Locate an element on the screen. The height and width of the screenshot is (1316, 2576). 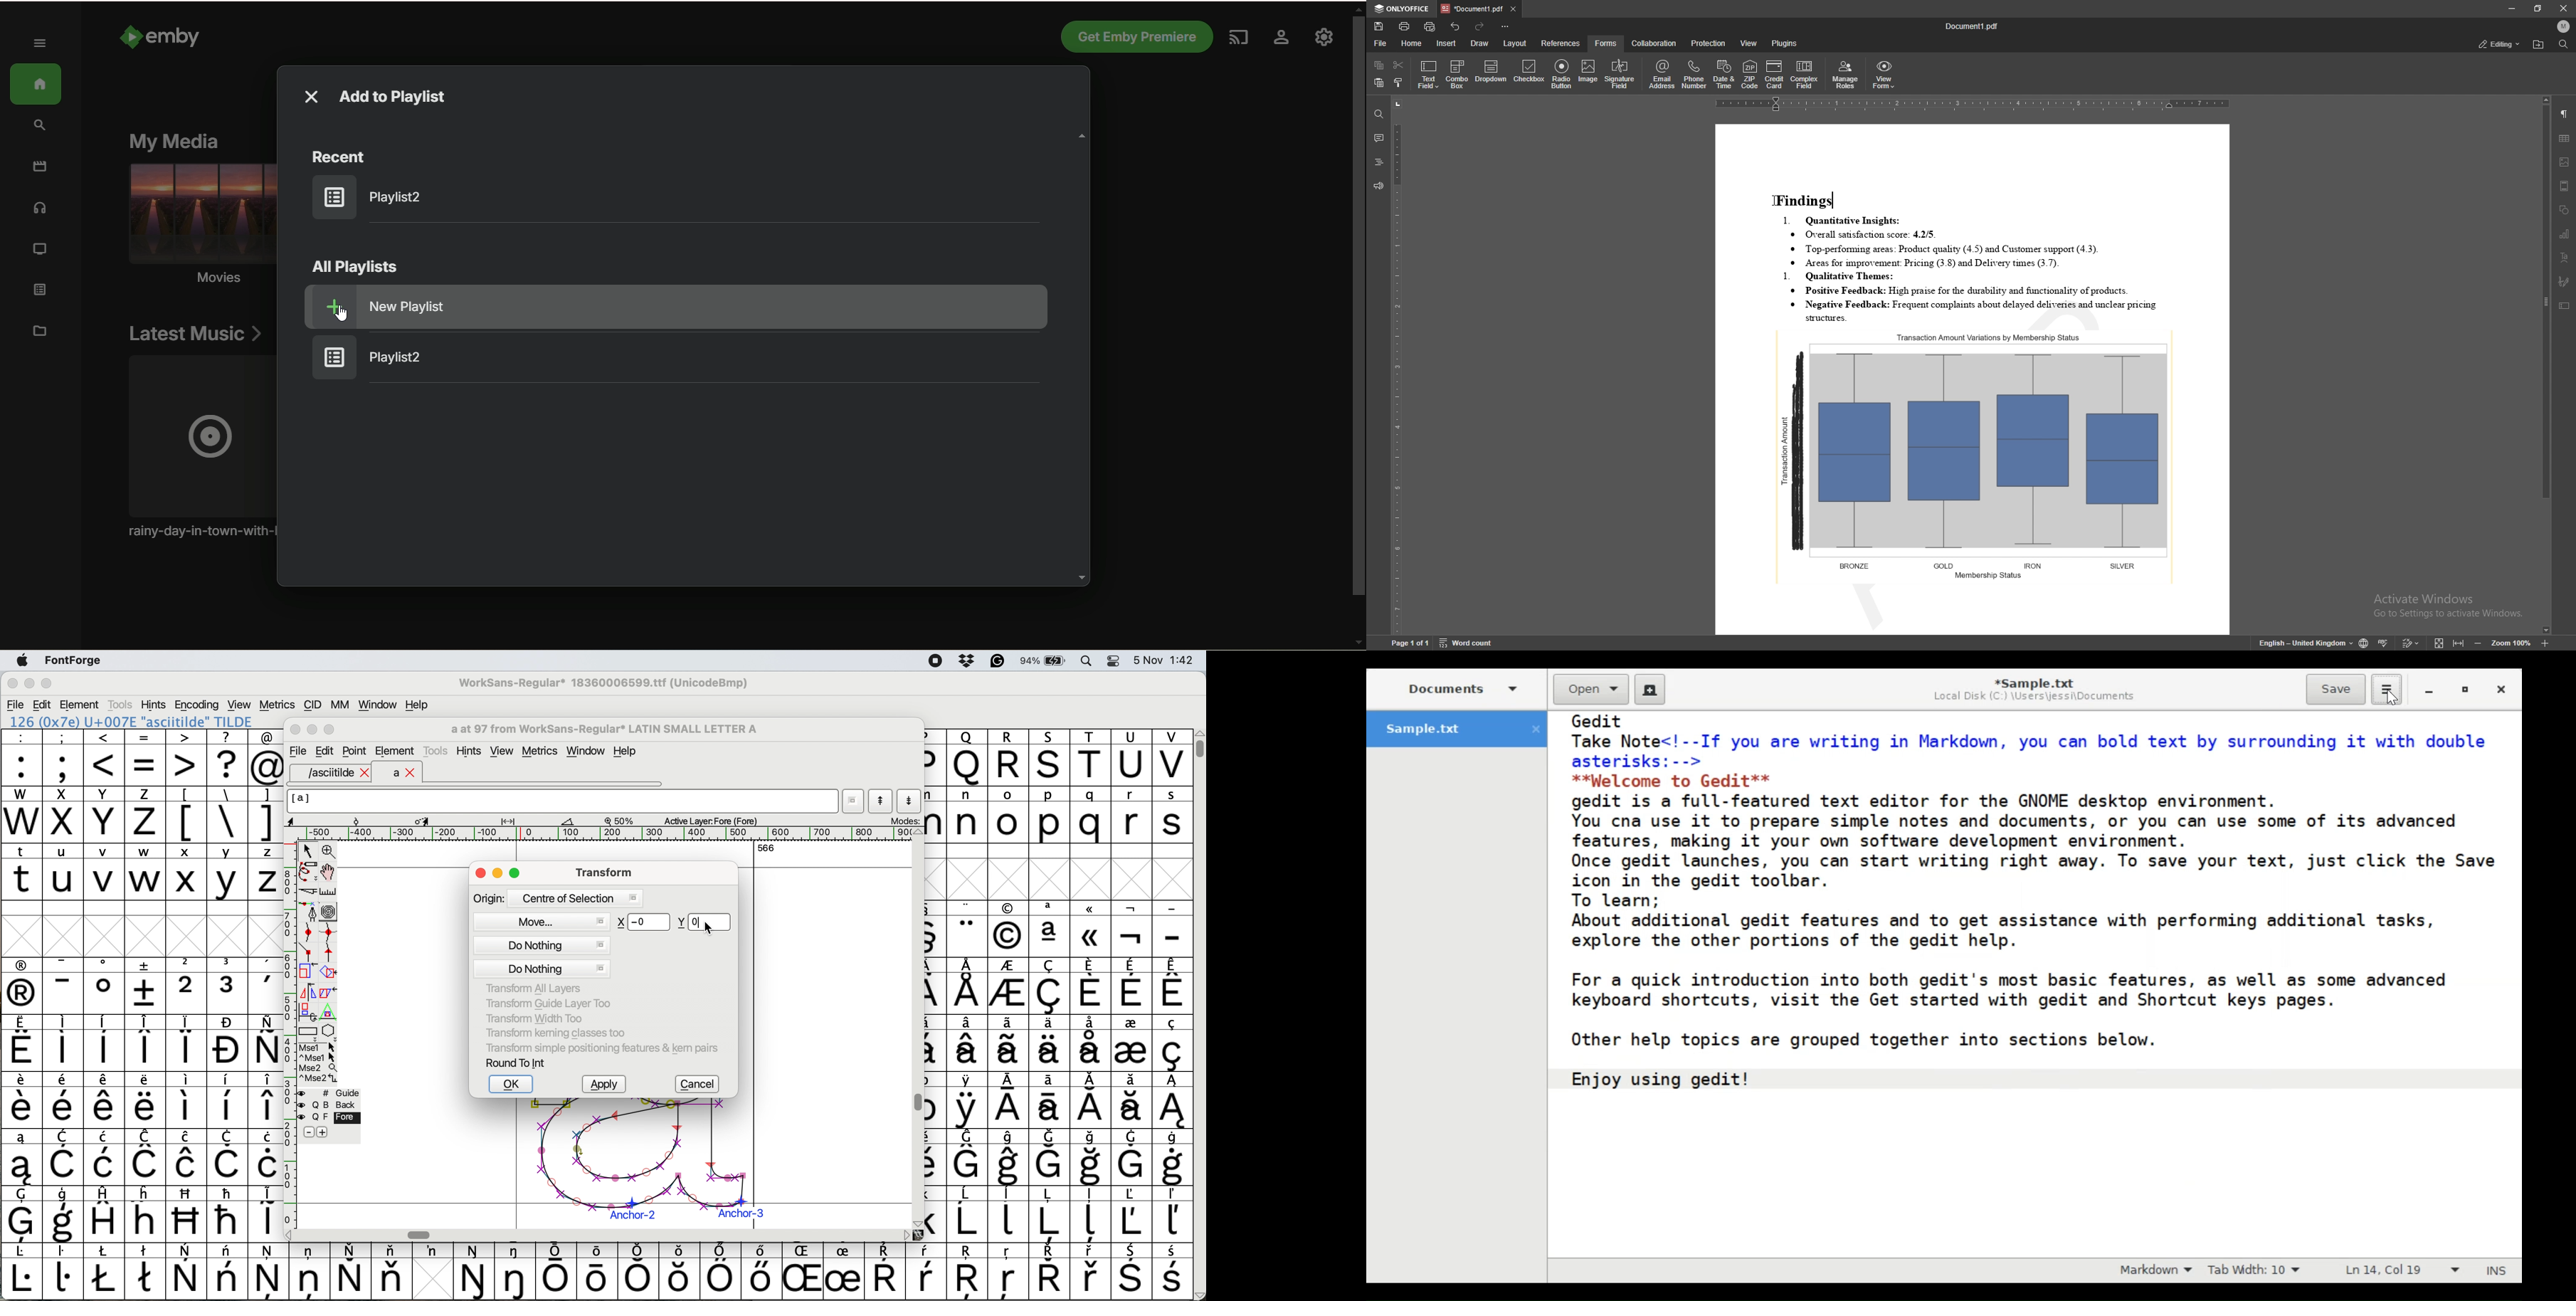
all playlists is located at coordinates (356, 267).